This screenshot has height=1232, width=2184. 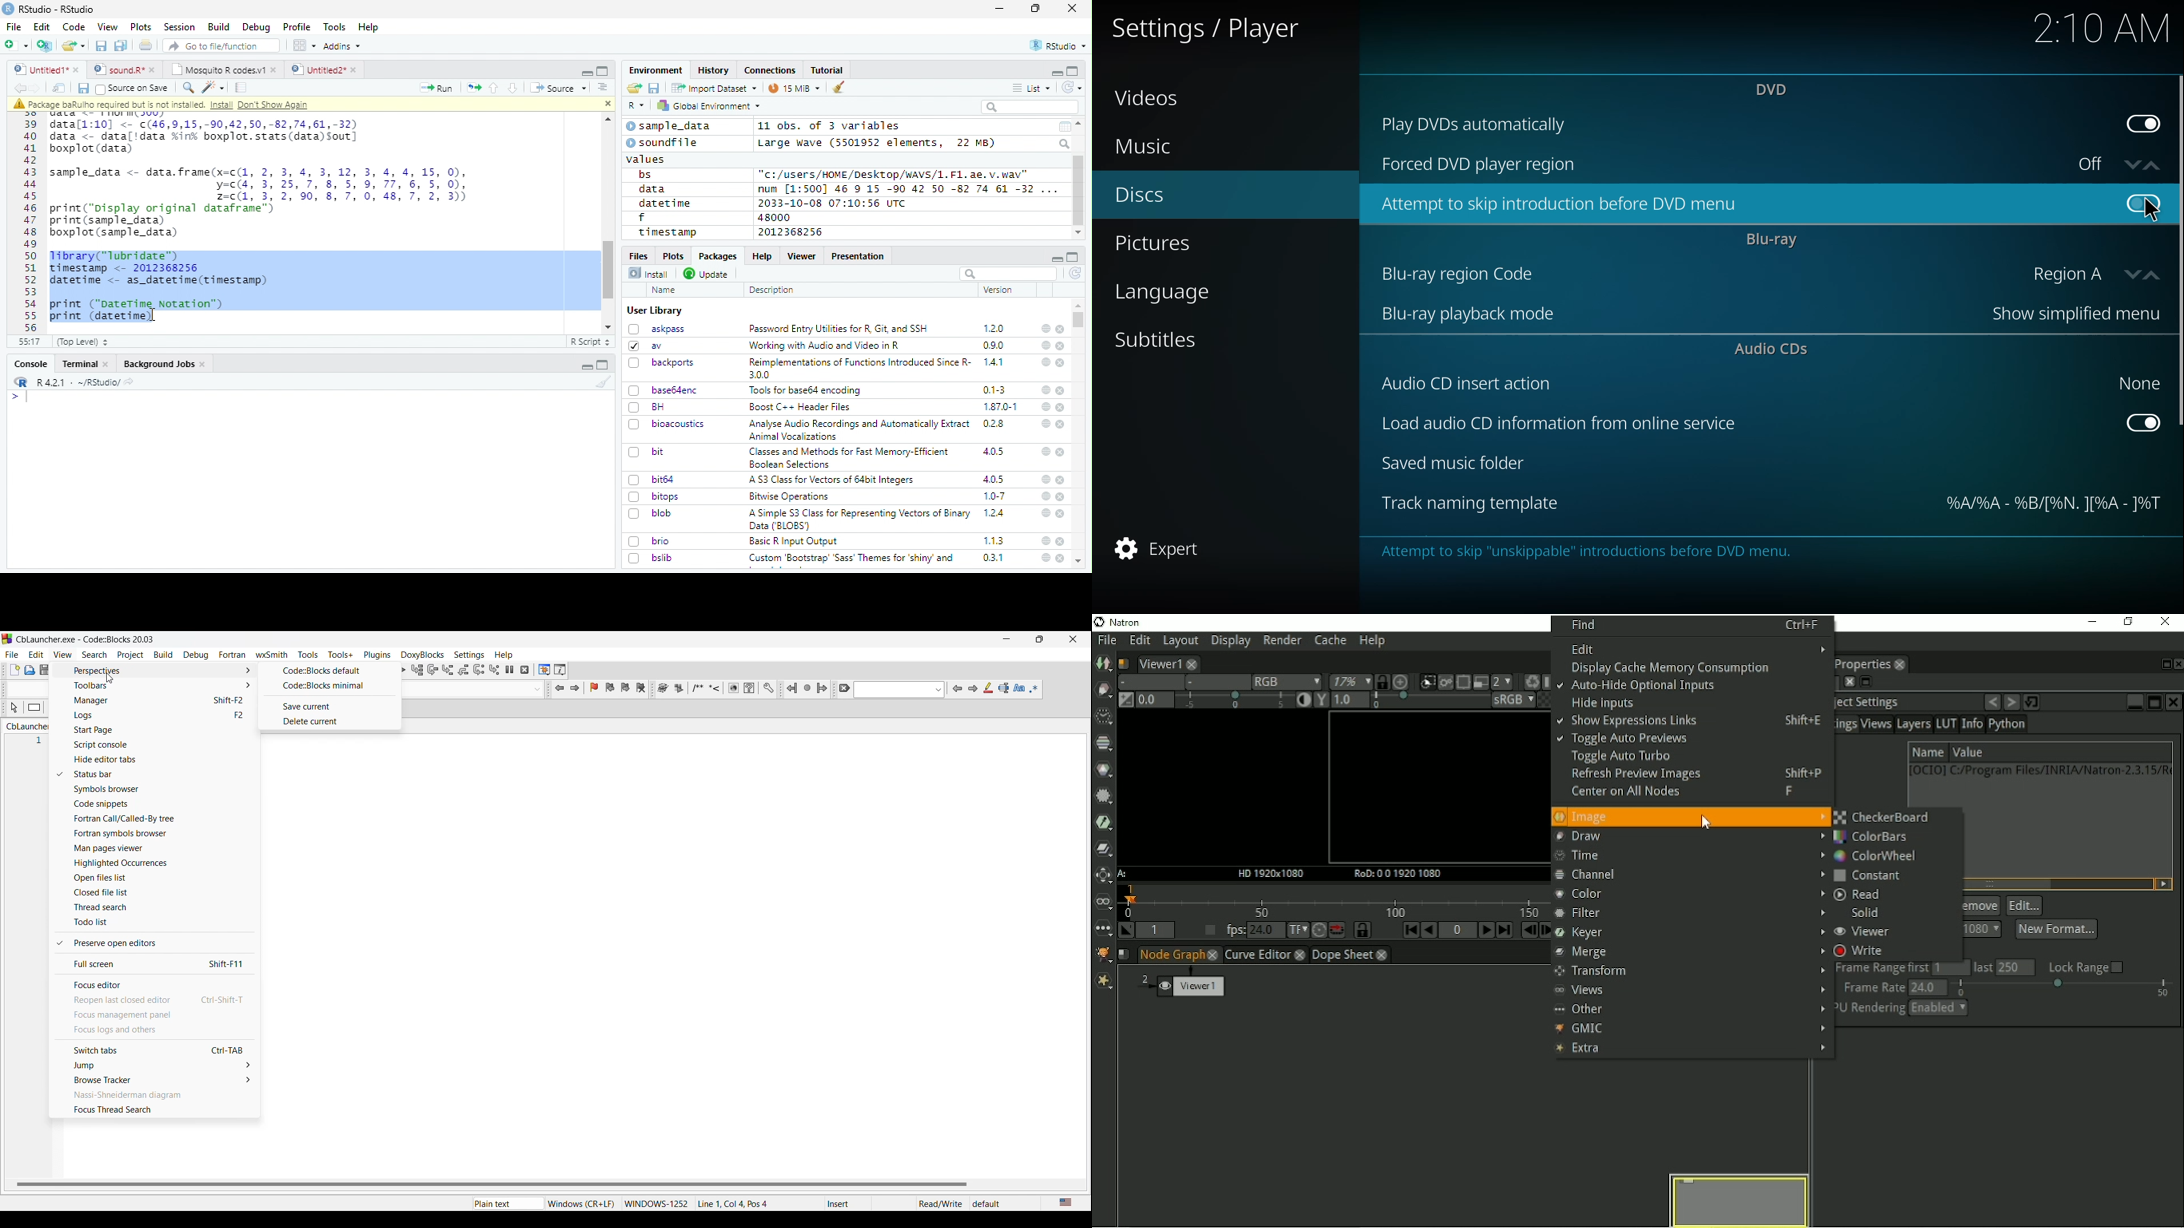 I want to click on Calendar, so click(x=1064, y=127).